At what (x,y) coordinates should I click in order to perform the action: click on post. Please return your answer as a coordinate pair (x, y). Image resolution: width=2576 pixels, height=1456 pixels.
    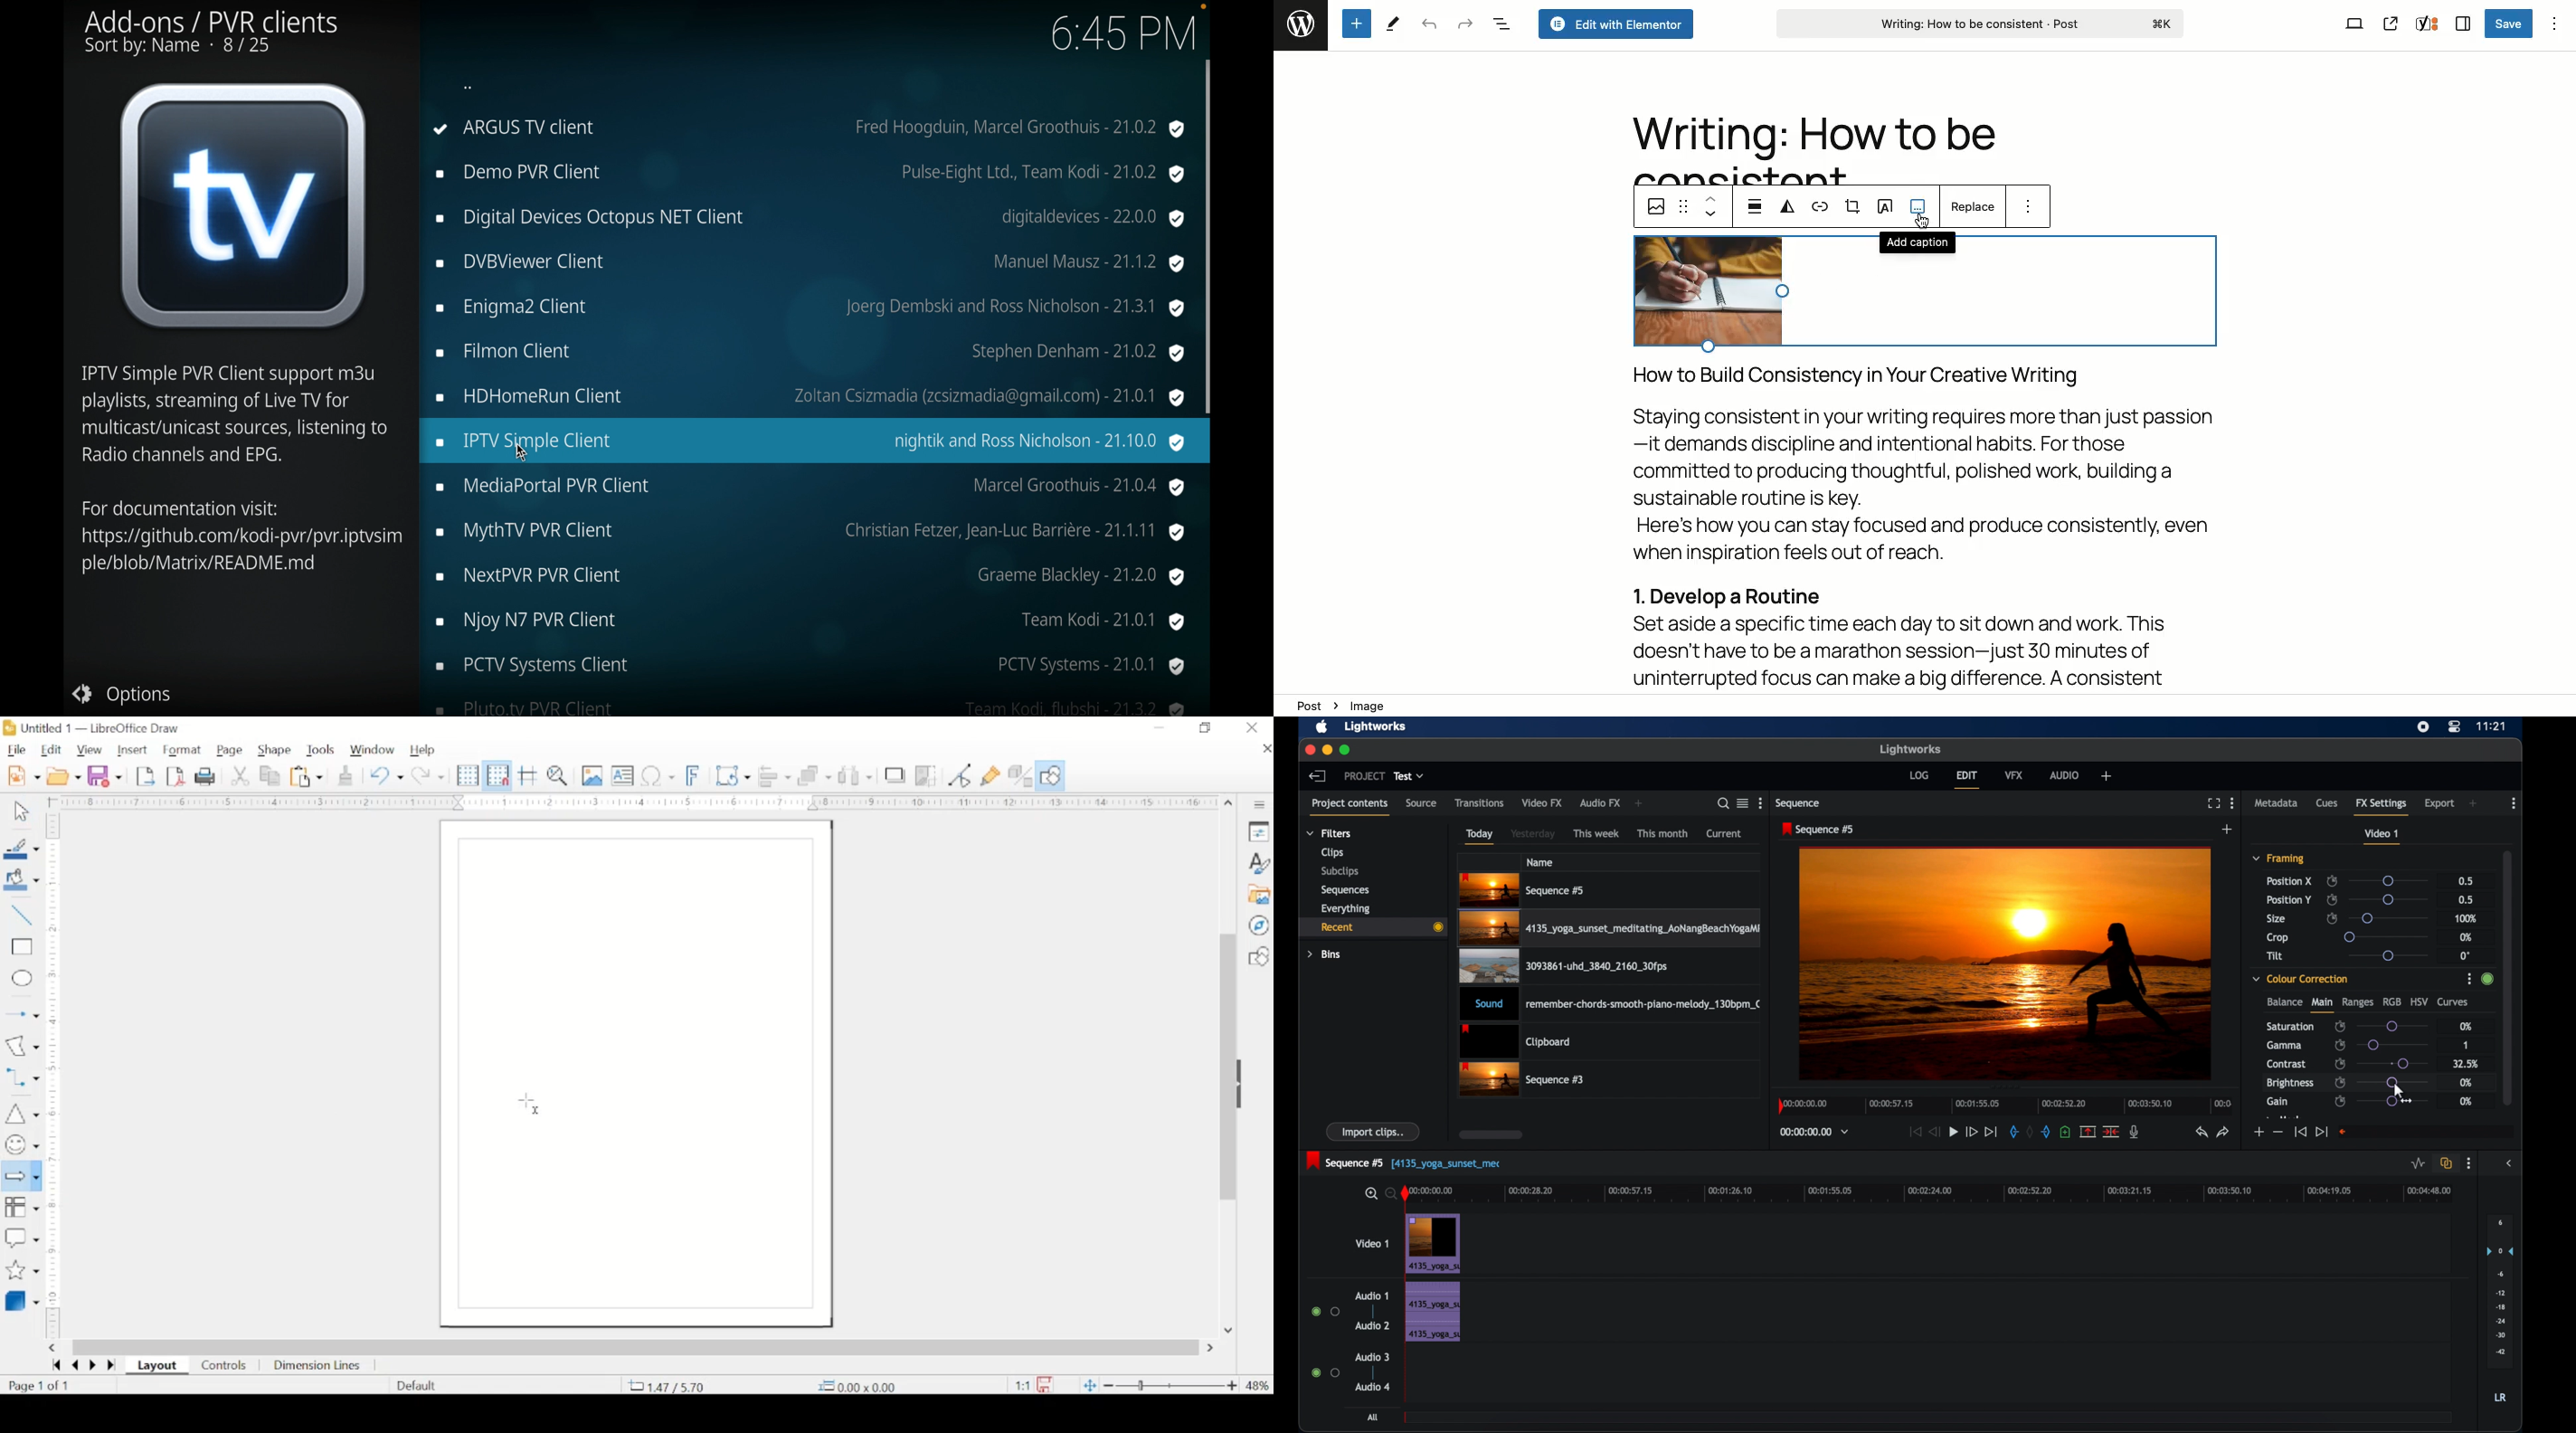
    Looking at the image, I should click on (1310, 707).